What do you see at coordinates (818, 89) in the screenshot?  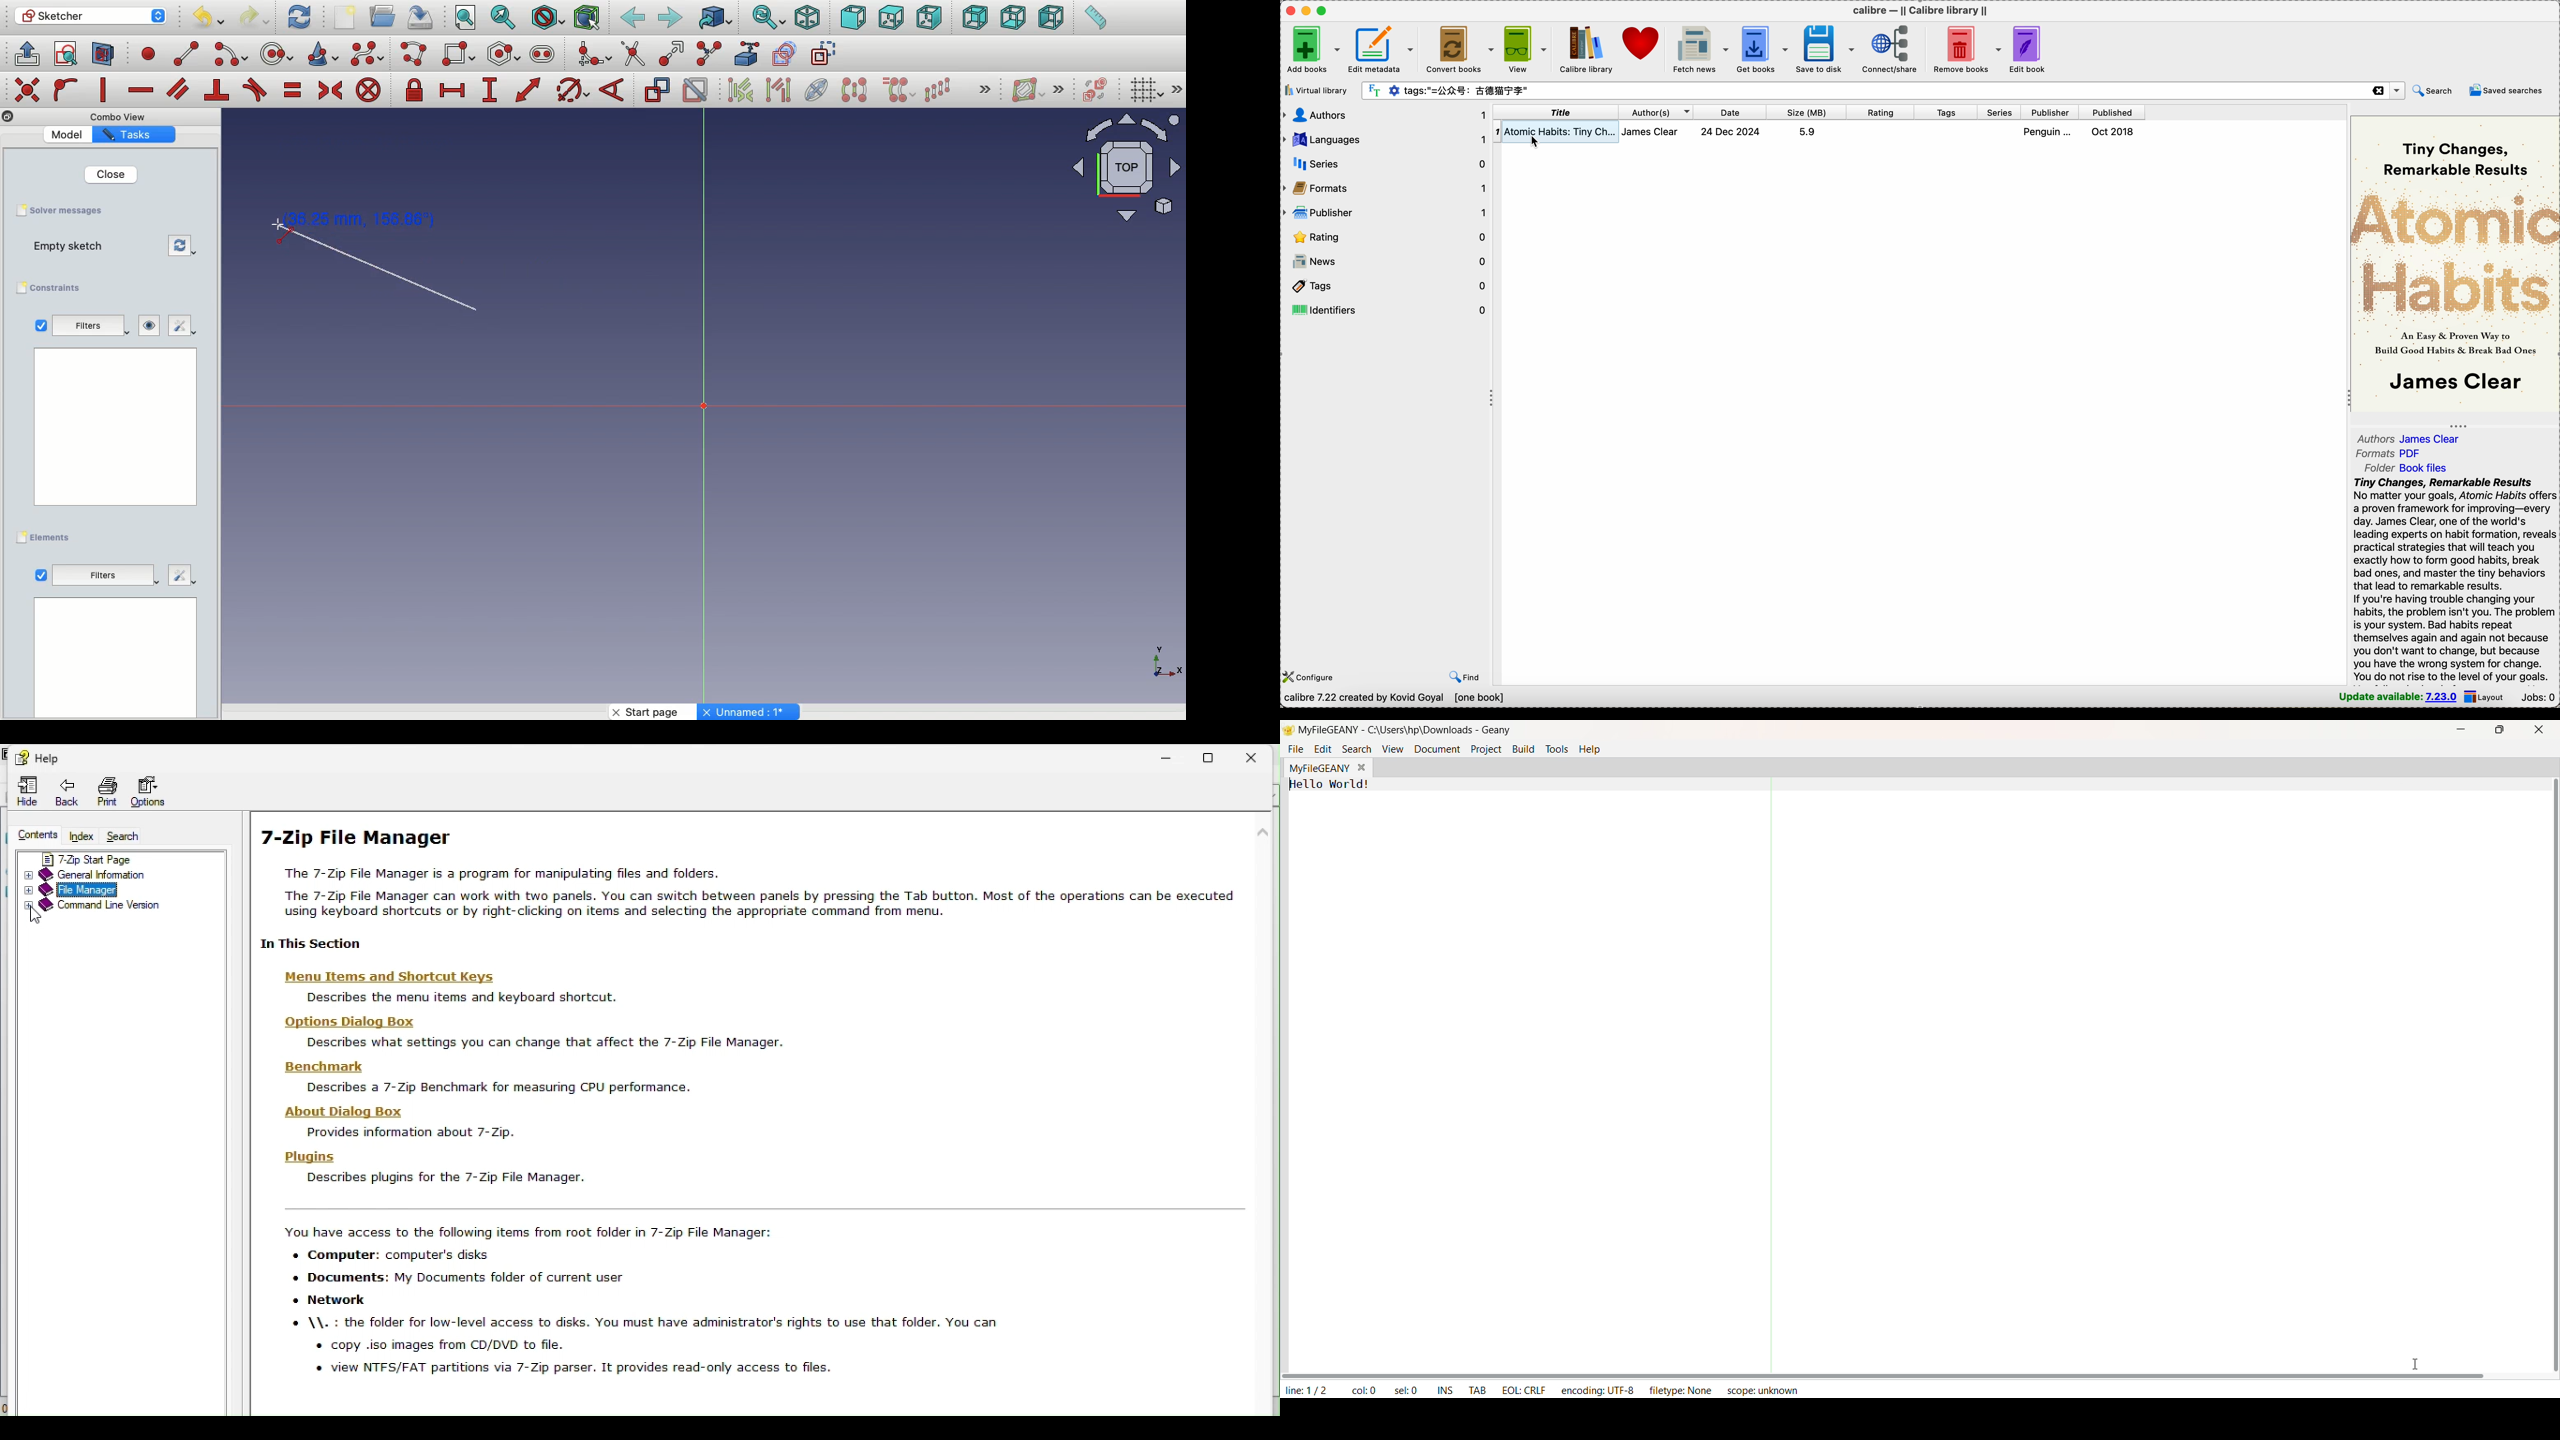 I see `Internal geometry` at bounding box center [818, 89].